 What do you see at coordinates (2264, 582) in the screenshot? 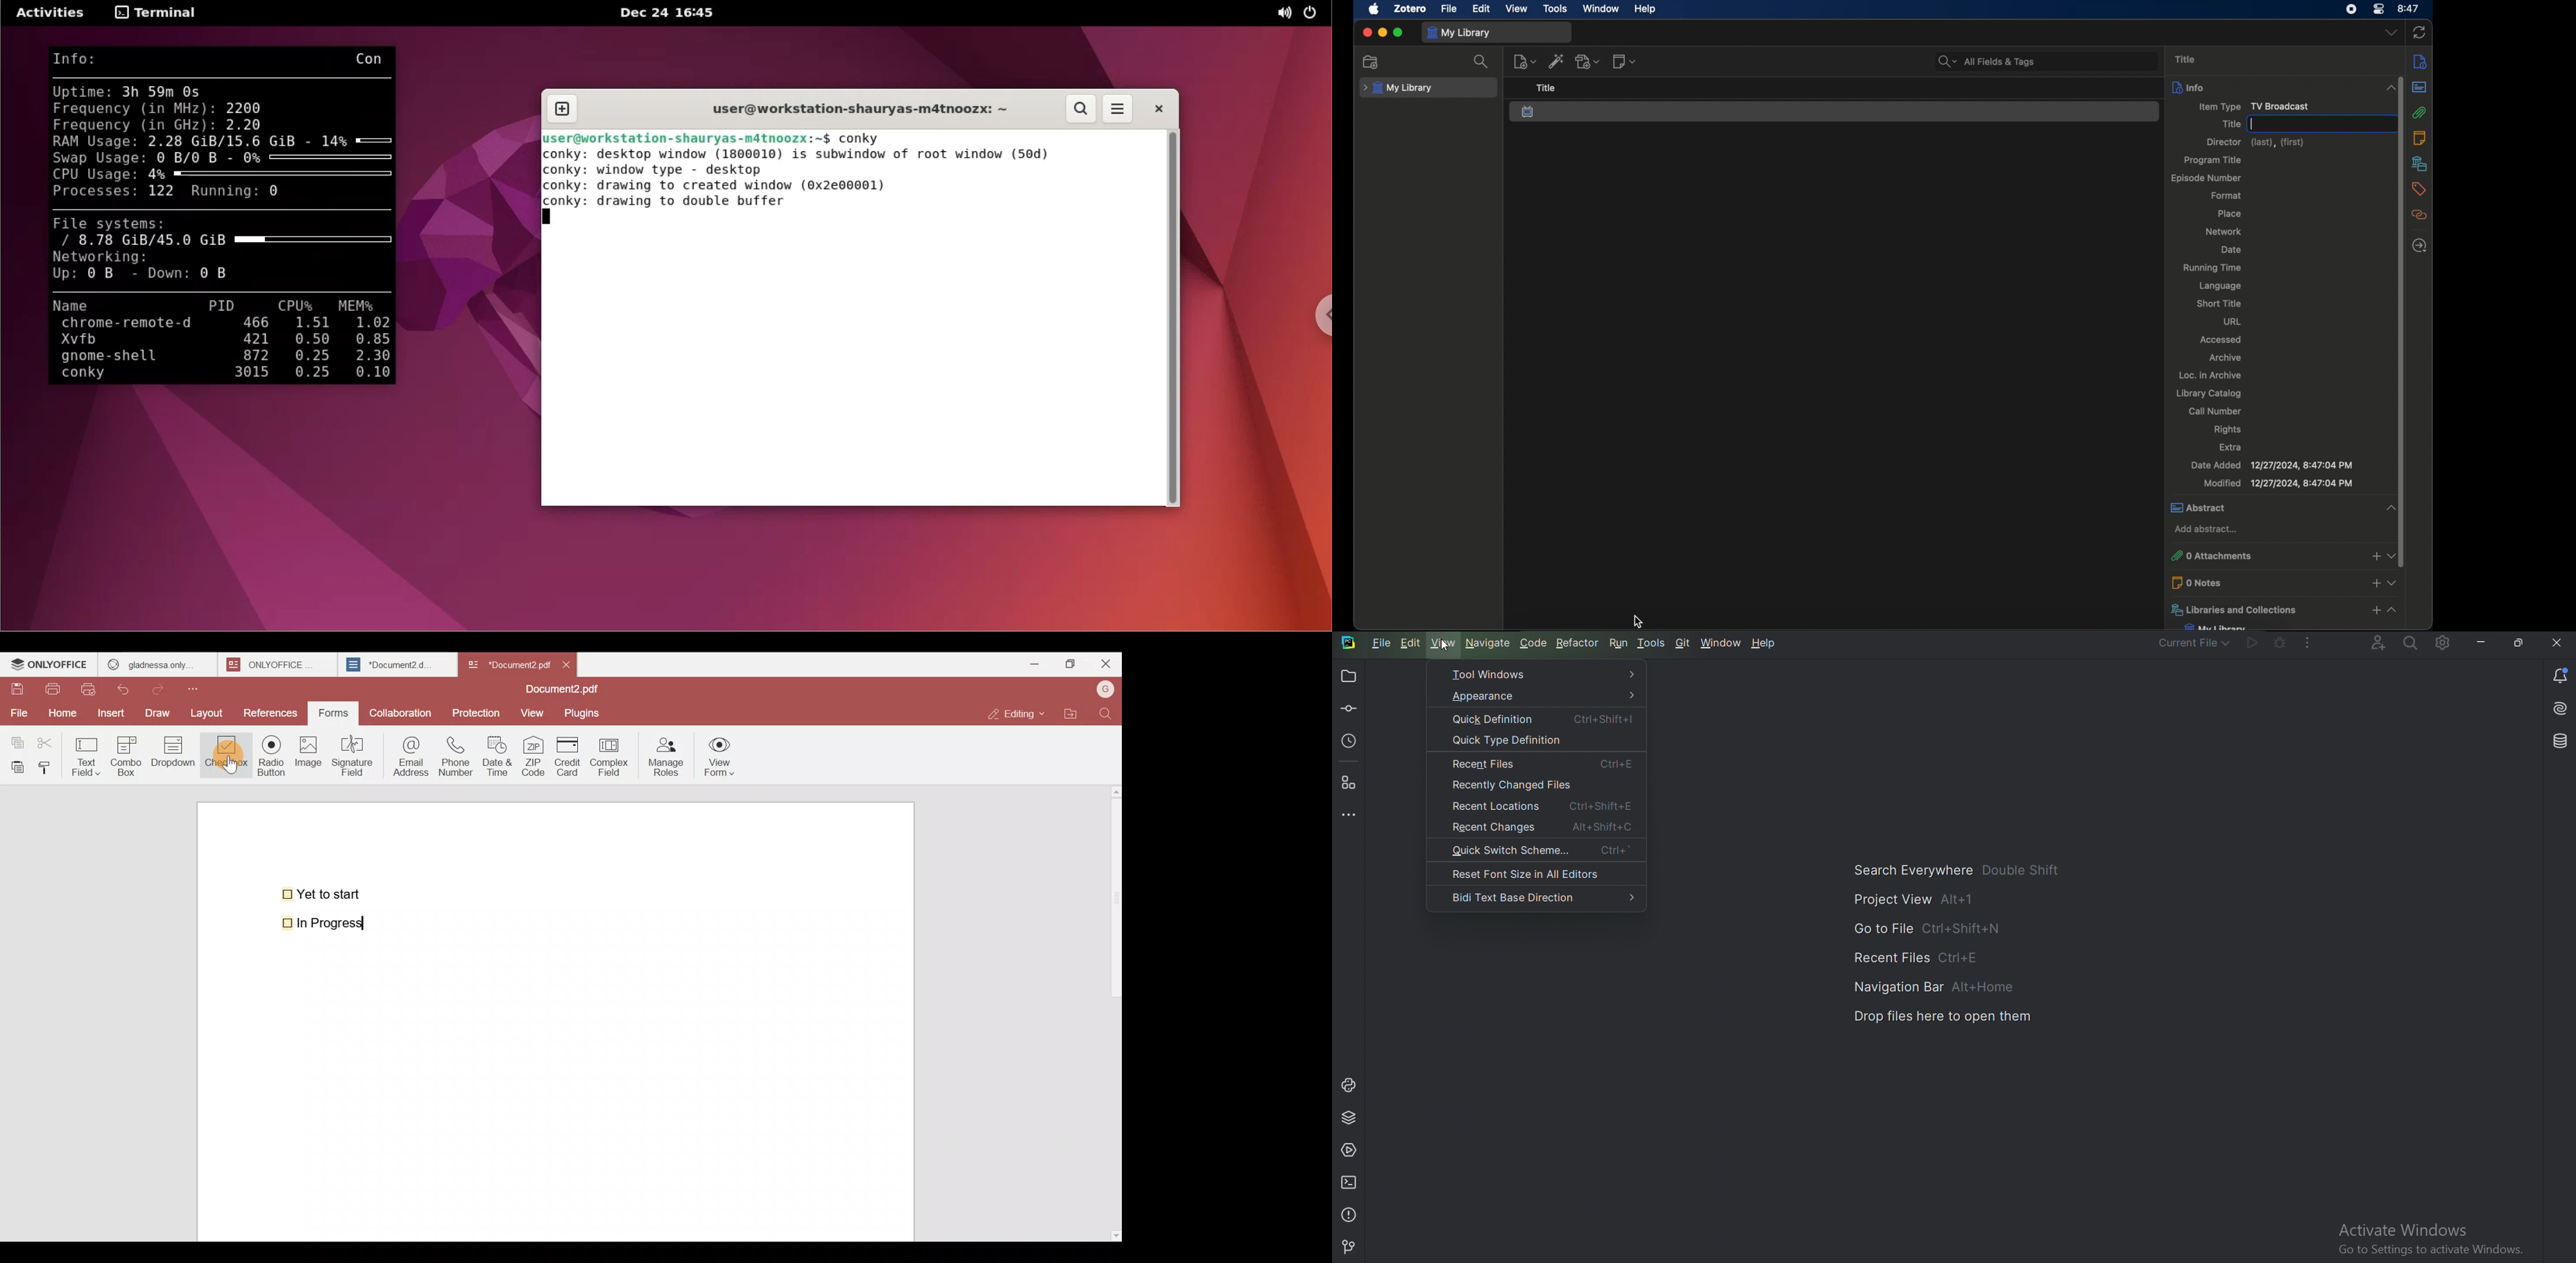
I see `0 notes` at bounding box center [2264, 582].